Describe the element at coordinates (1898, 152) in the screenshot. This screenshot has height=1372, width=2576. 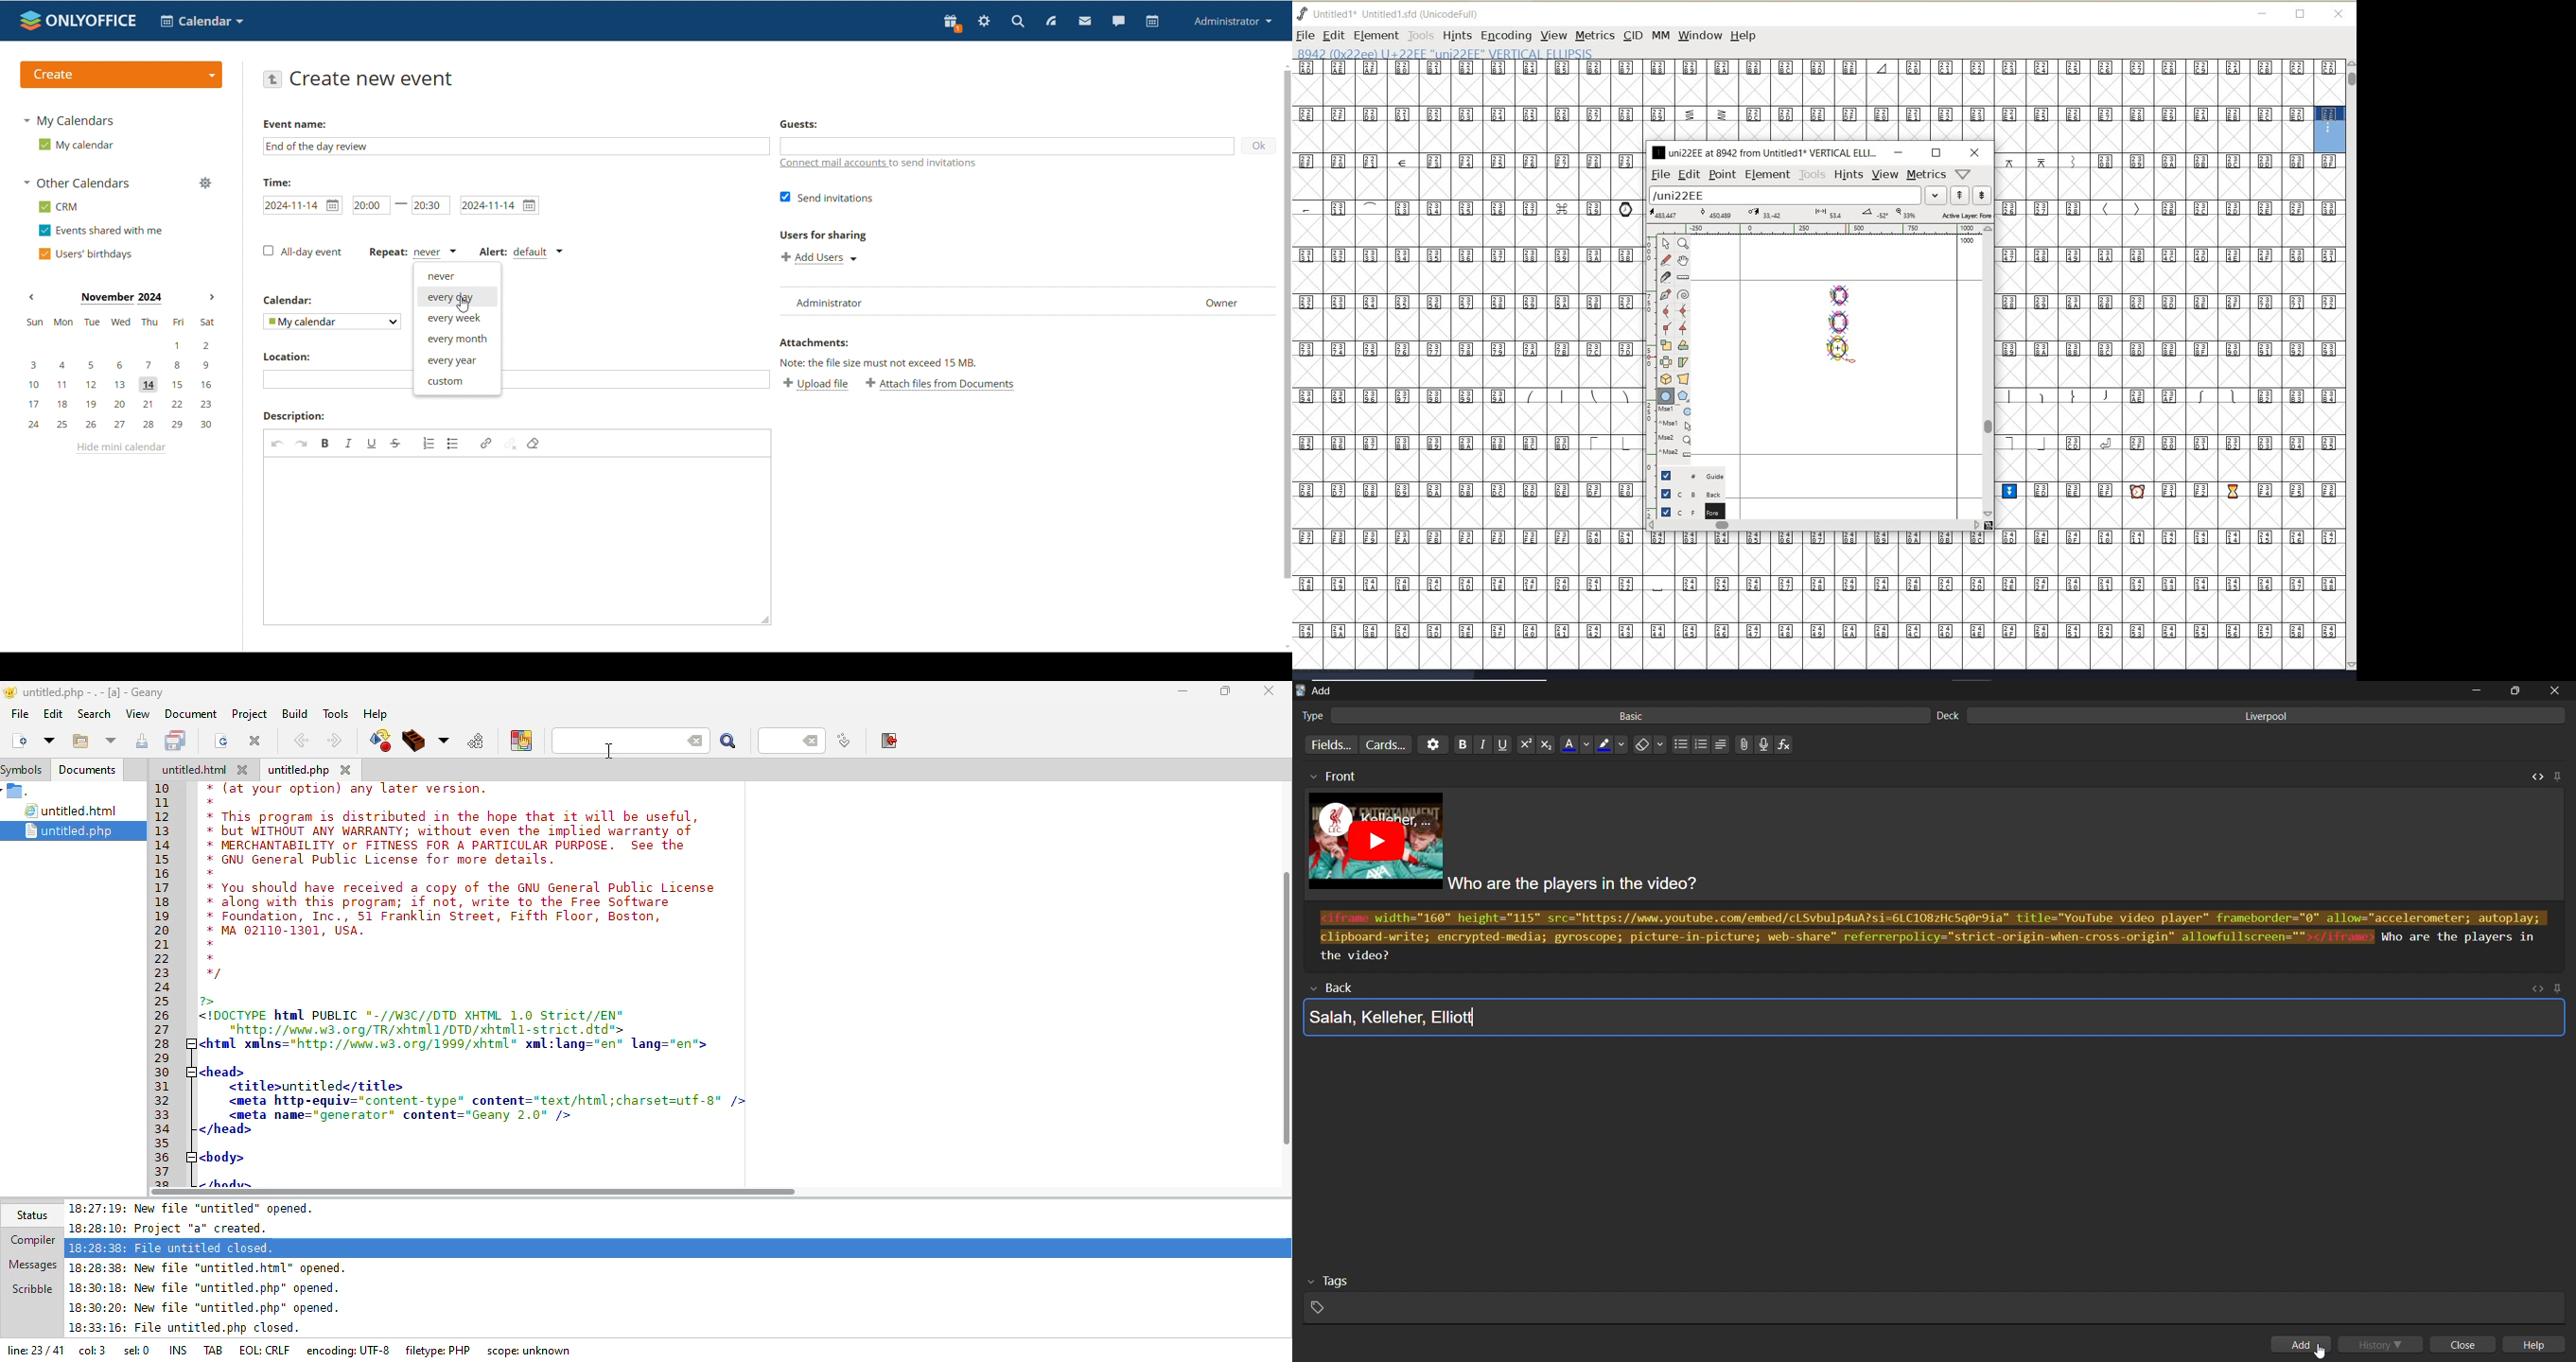
I see `minimize` at that location.